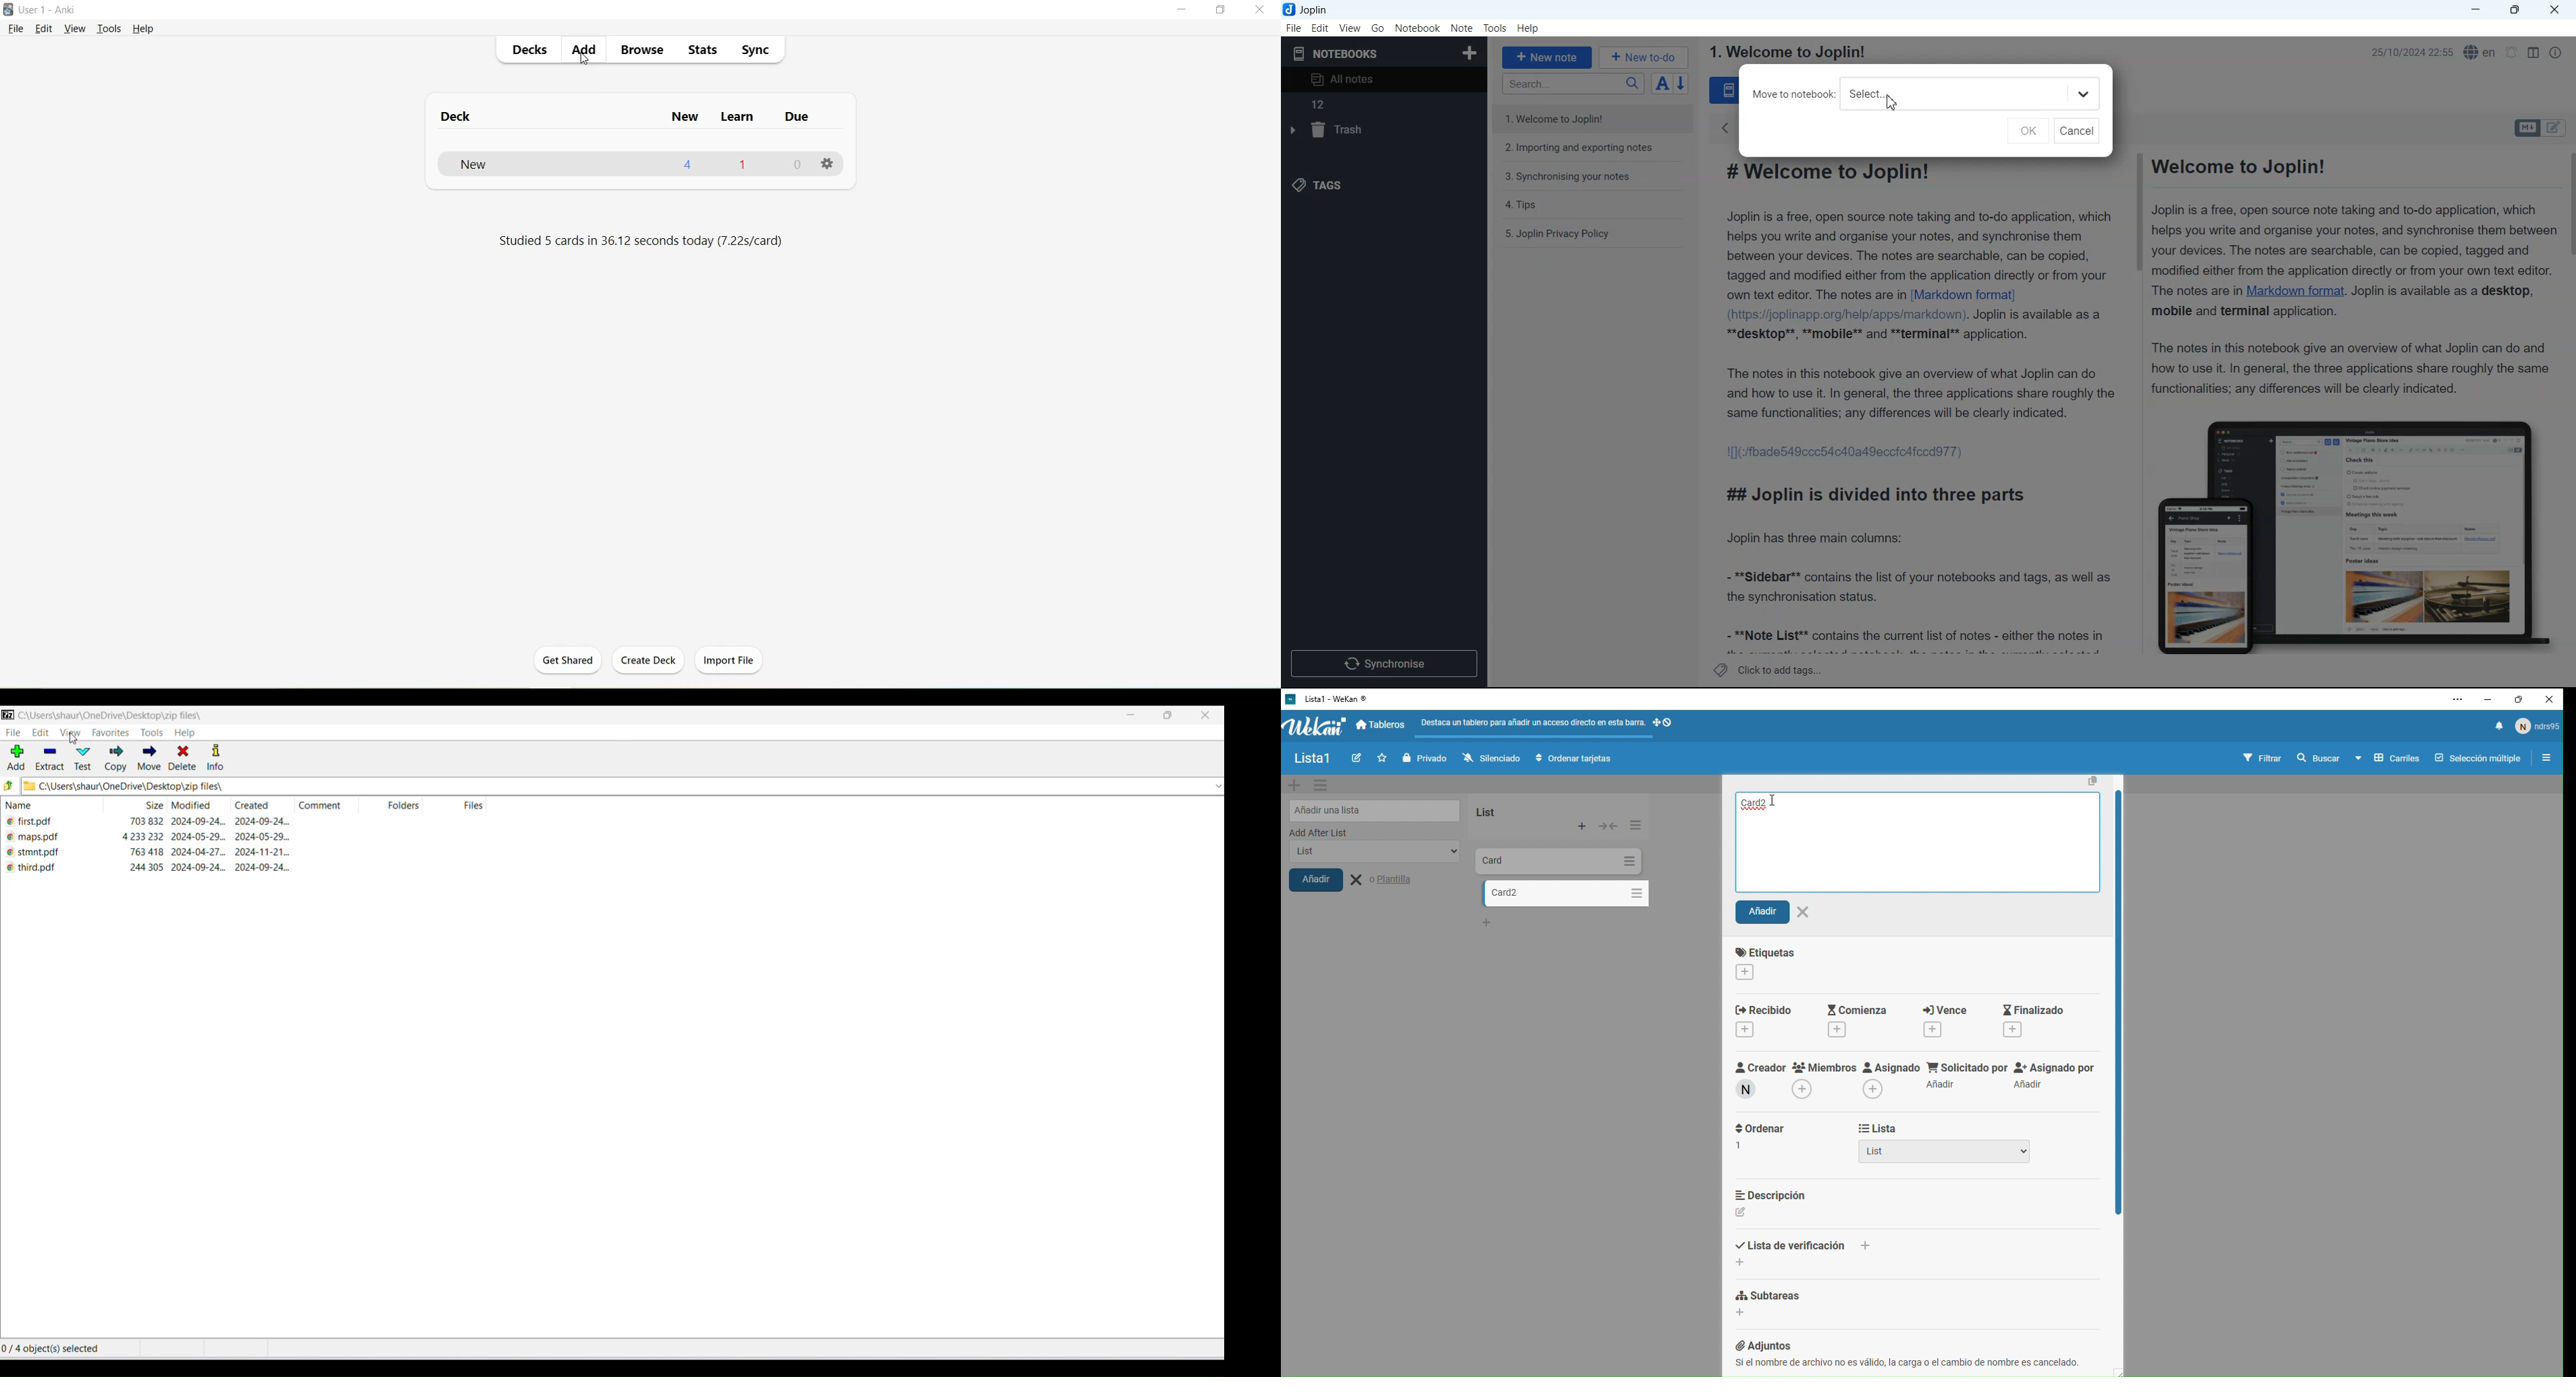 This screenshot has width=2576, height=1400. What do you see at coordinates (202, 869) in the screenshot?
I see `modification date` at bounding box center [202, 869].